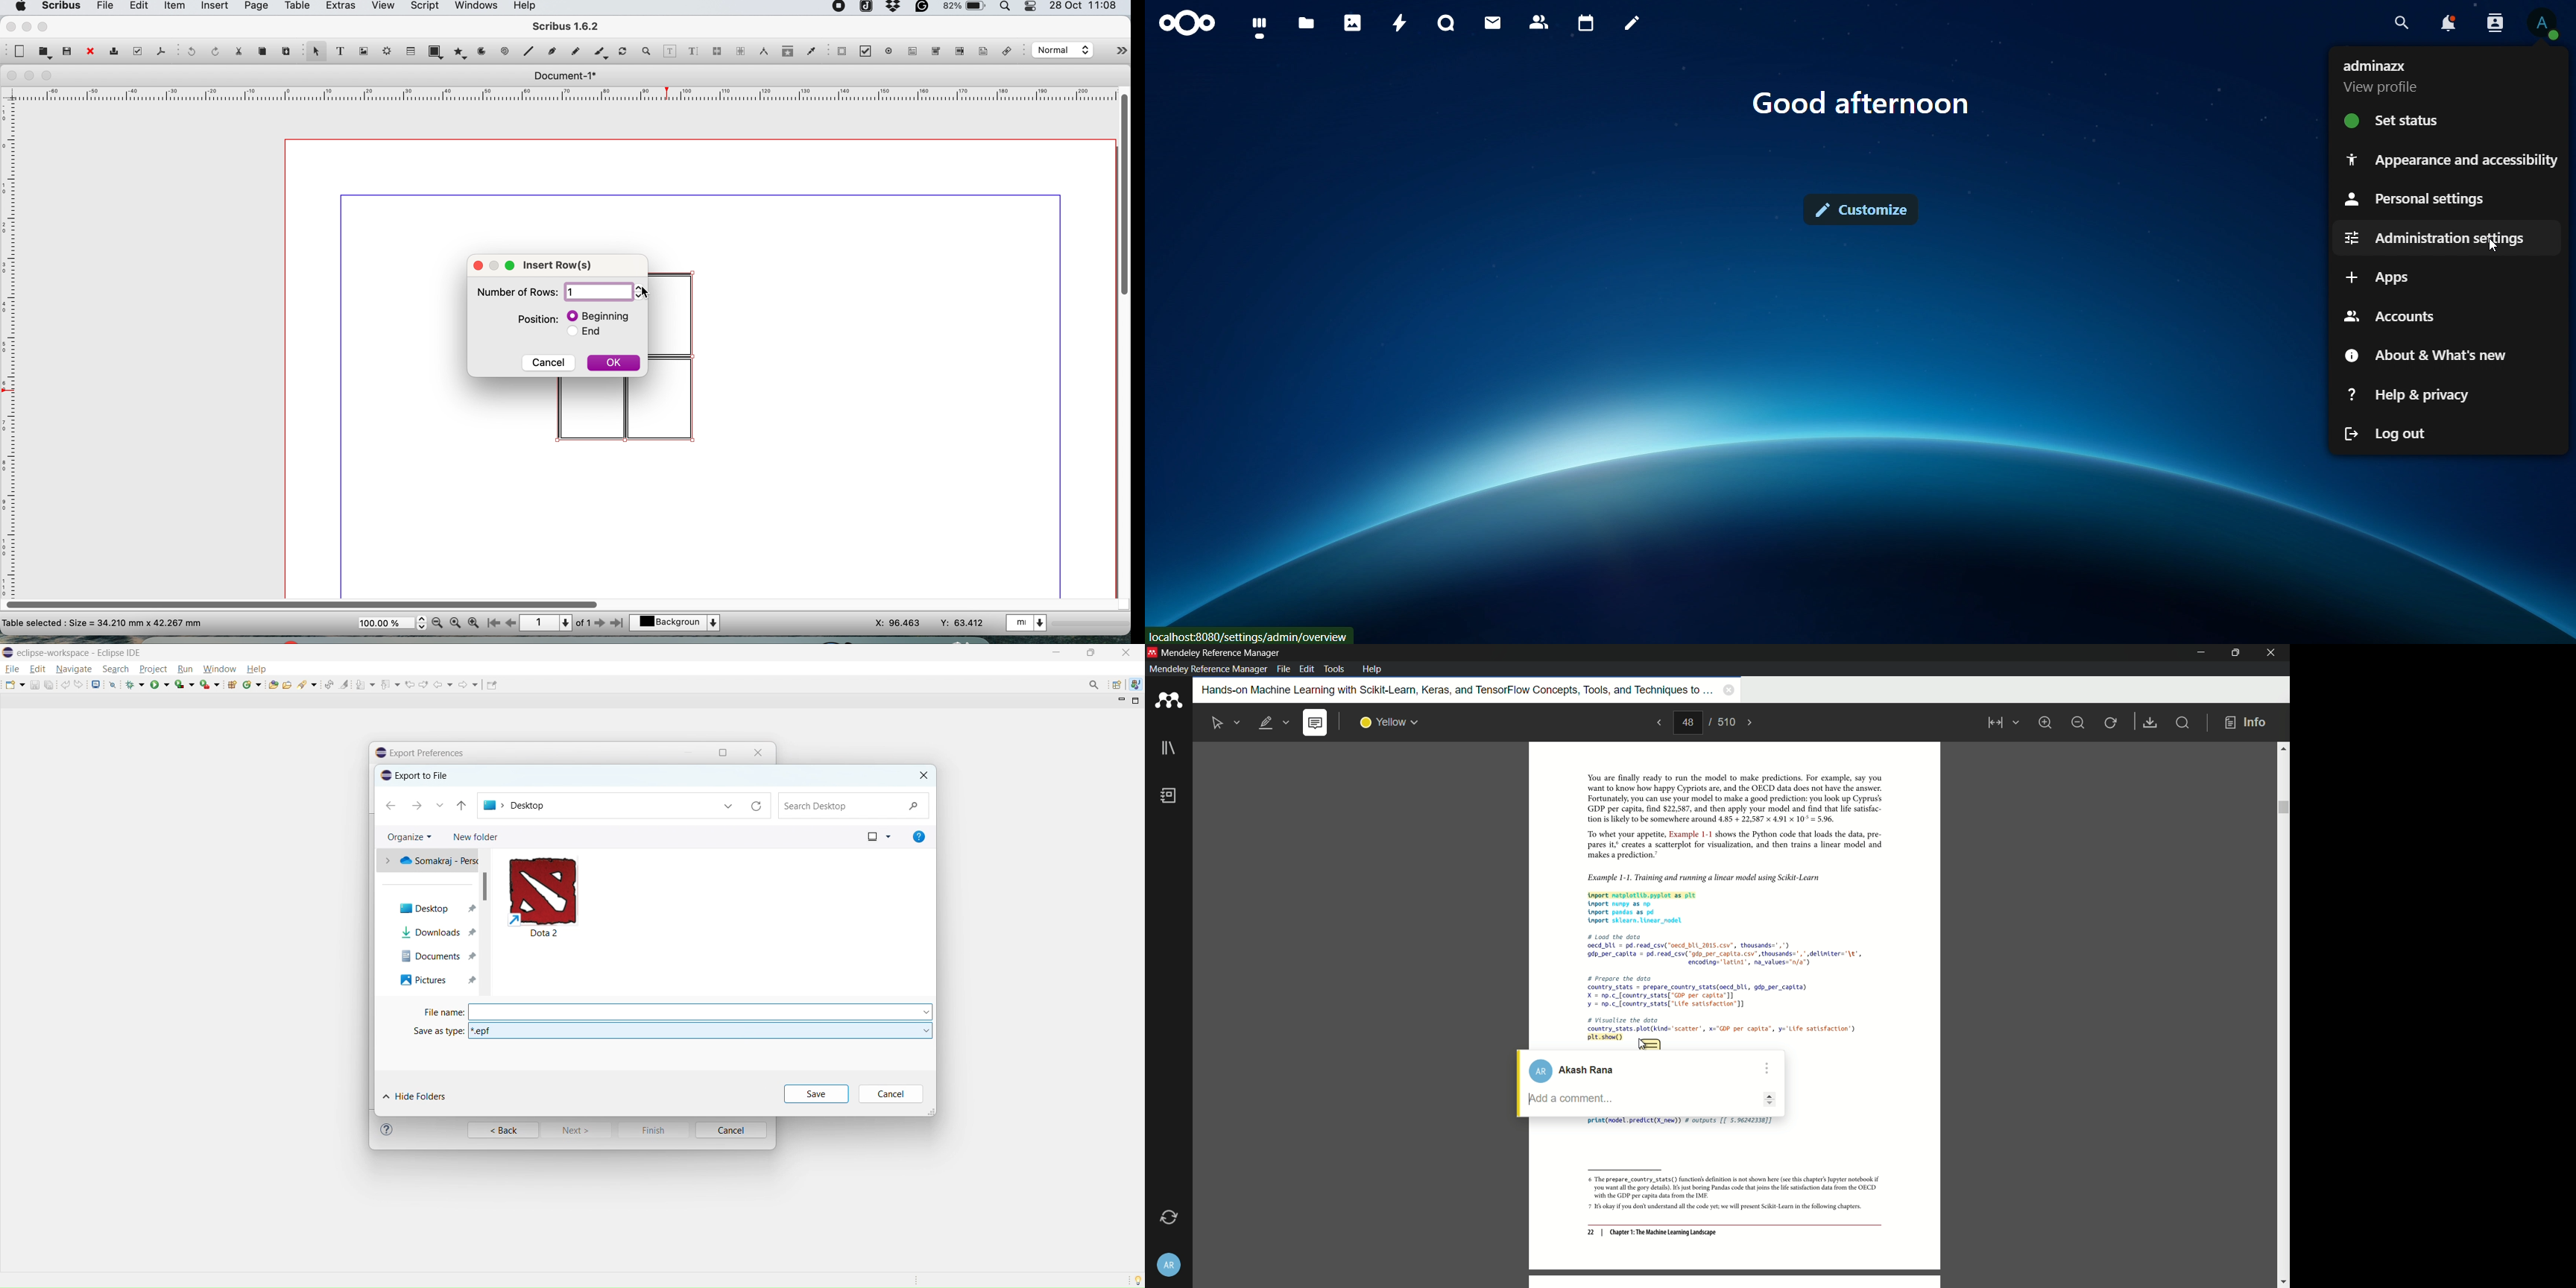 The width and height of the screenshot is (2576, 1288). What do you see at coordinates (2272, 653) in the screenshot?
I see `close` at bounding box center [2272, 653].